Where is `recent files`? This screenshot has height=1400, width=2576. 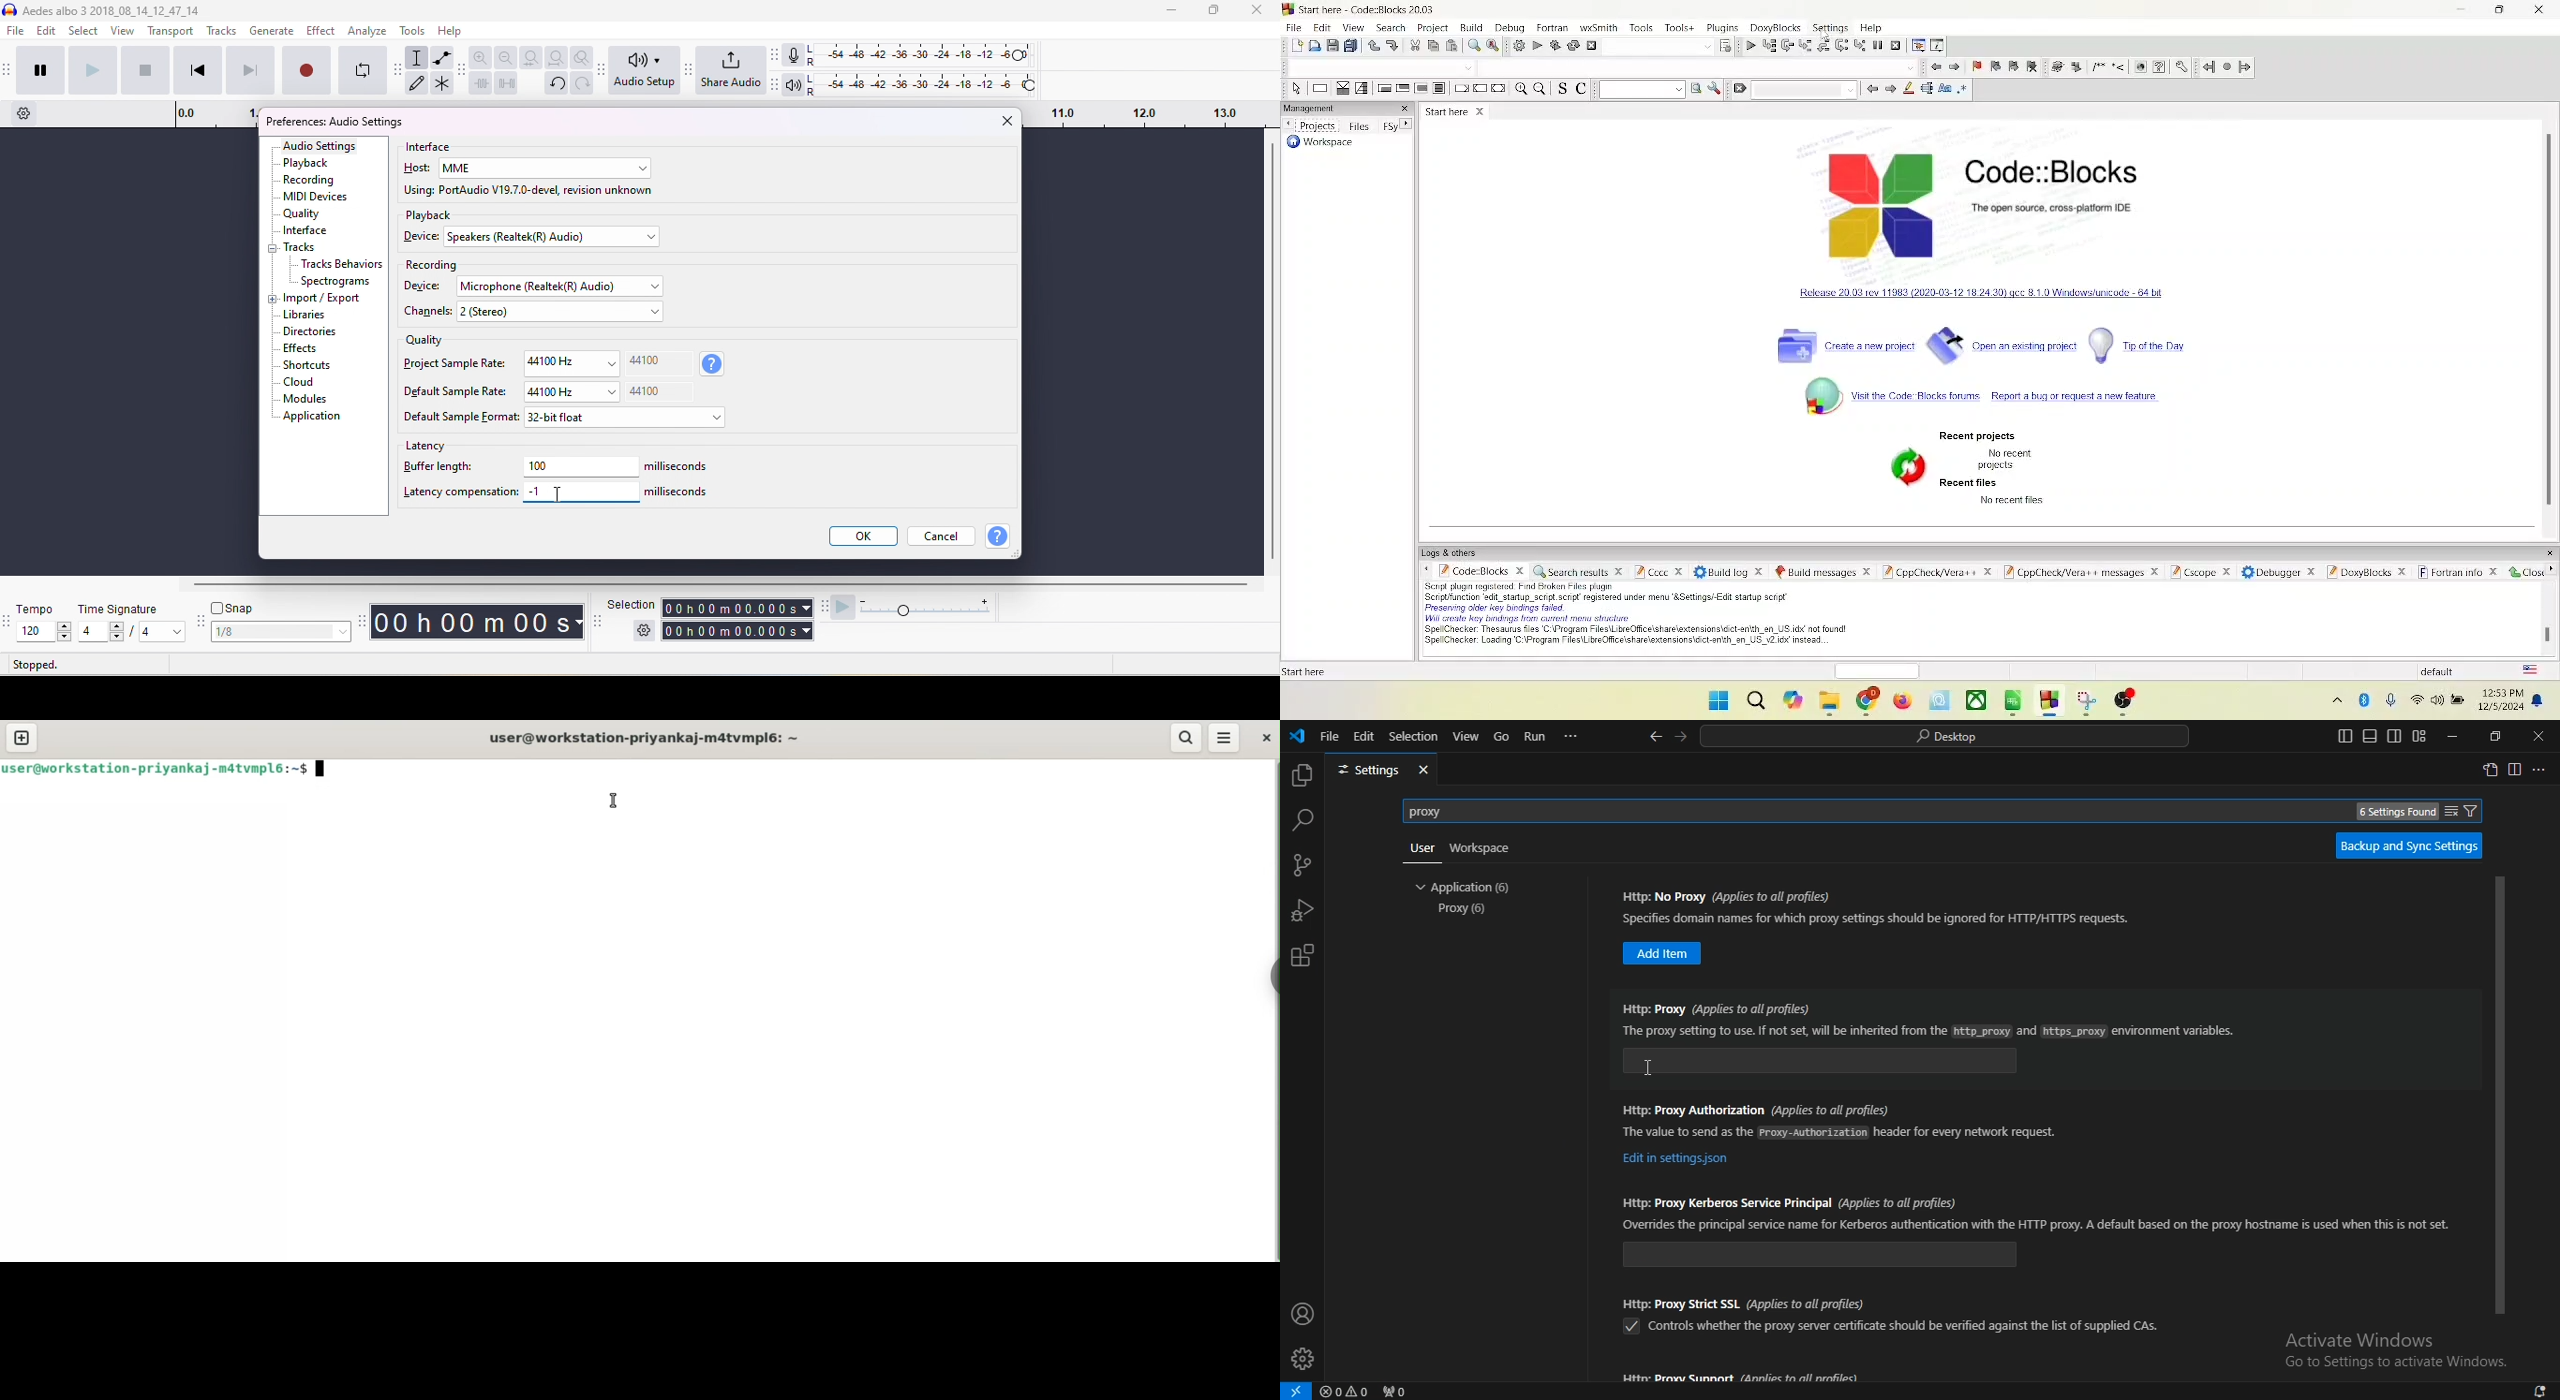 recent files is located at coordinates (1969, 484).